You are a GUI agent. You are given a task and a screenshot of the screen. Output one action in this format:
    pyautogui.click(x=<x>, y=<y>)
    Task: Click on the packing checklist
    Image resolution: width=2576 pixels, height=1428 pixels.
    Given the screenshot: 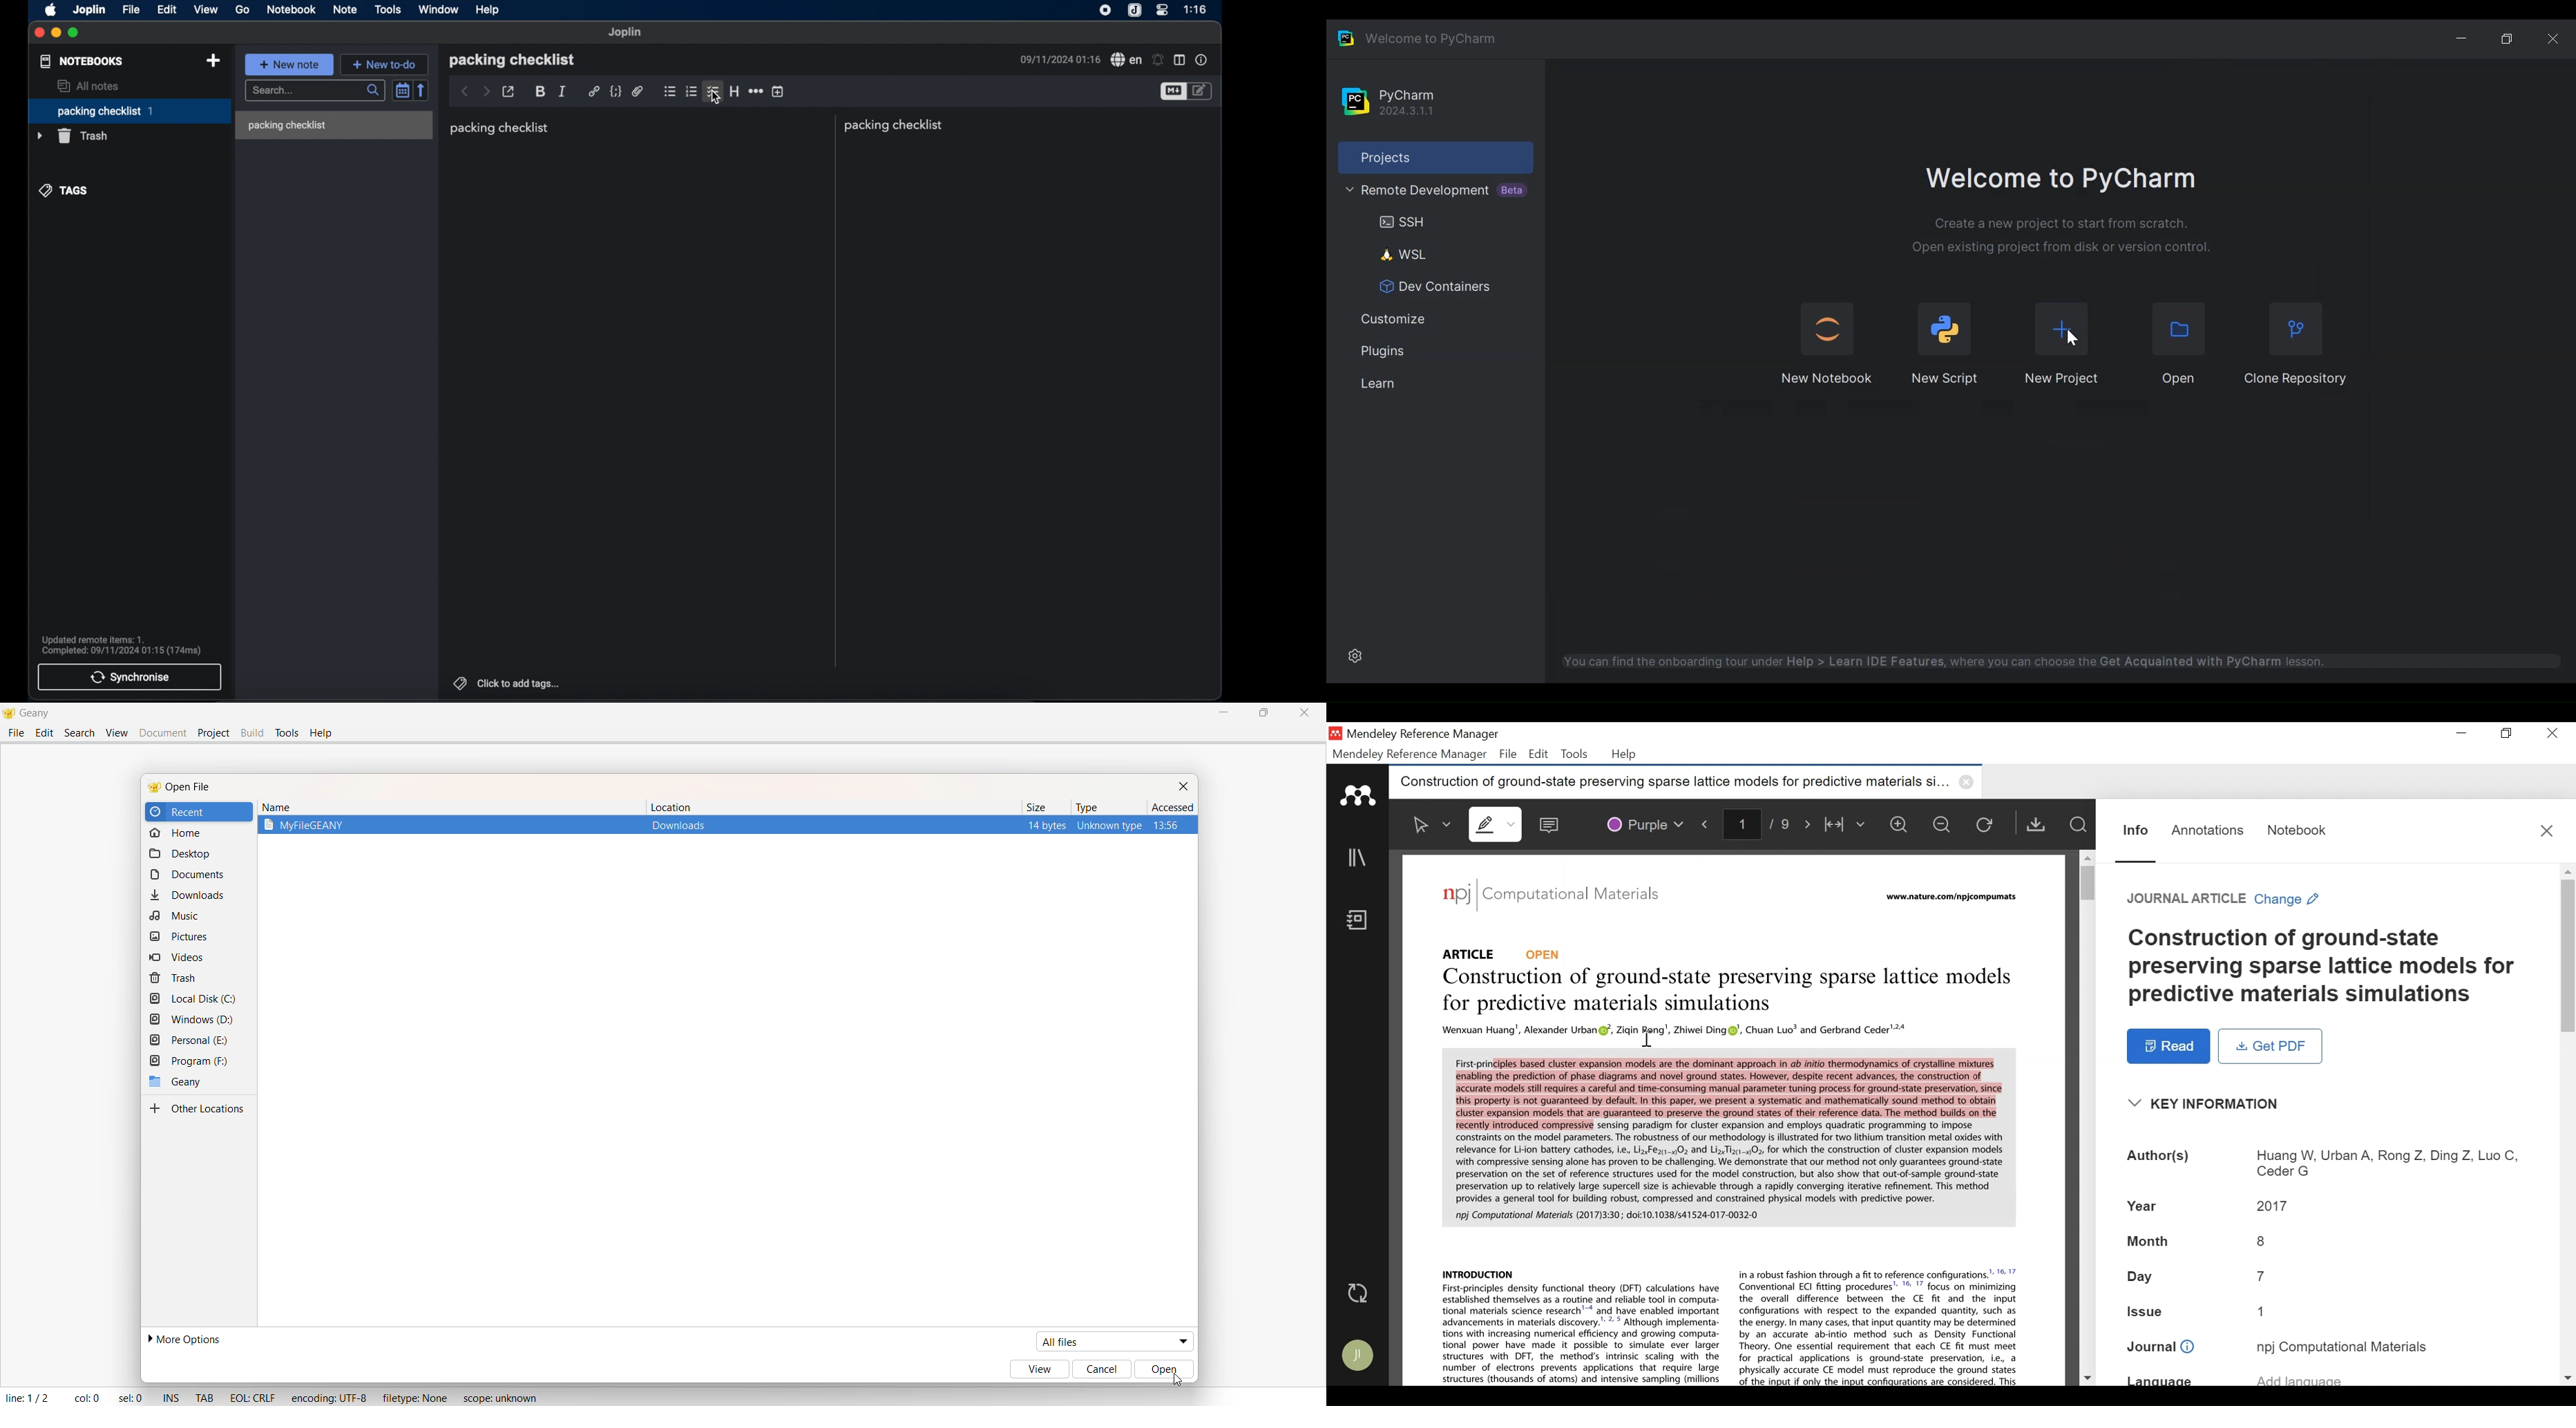 What is the action you would take?
    pyautogui.click(x=129, y=111)
    